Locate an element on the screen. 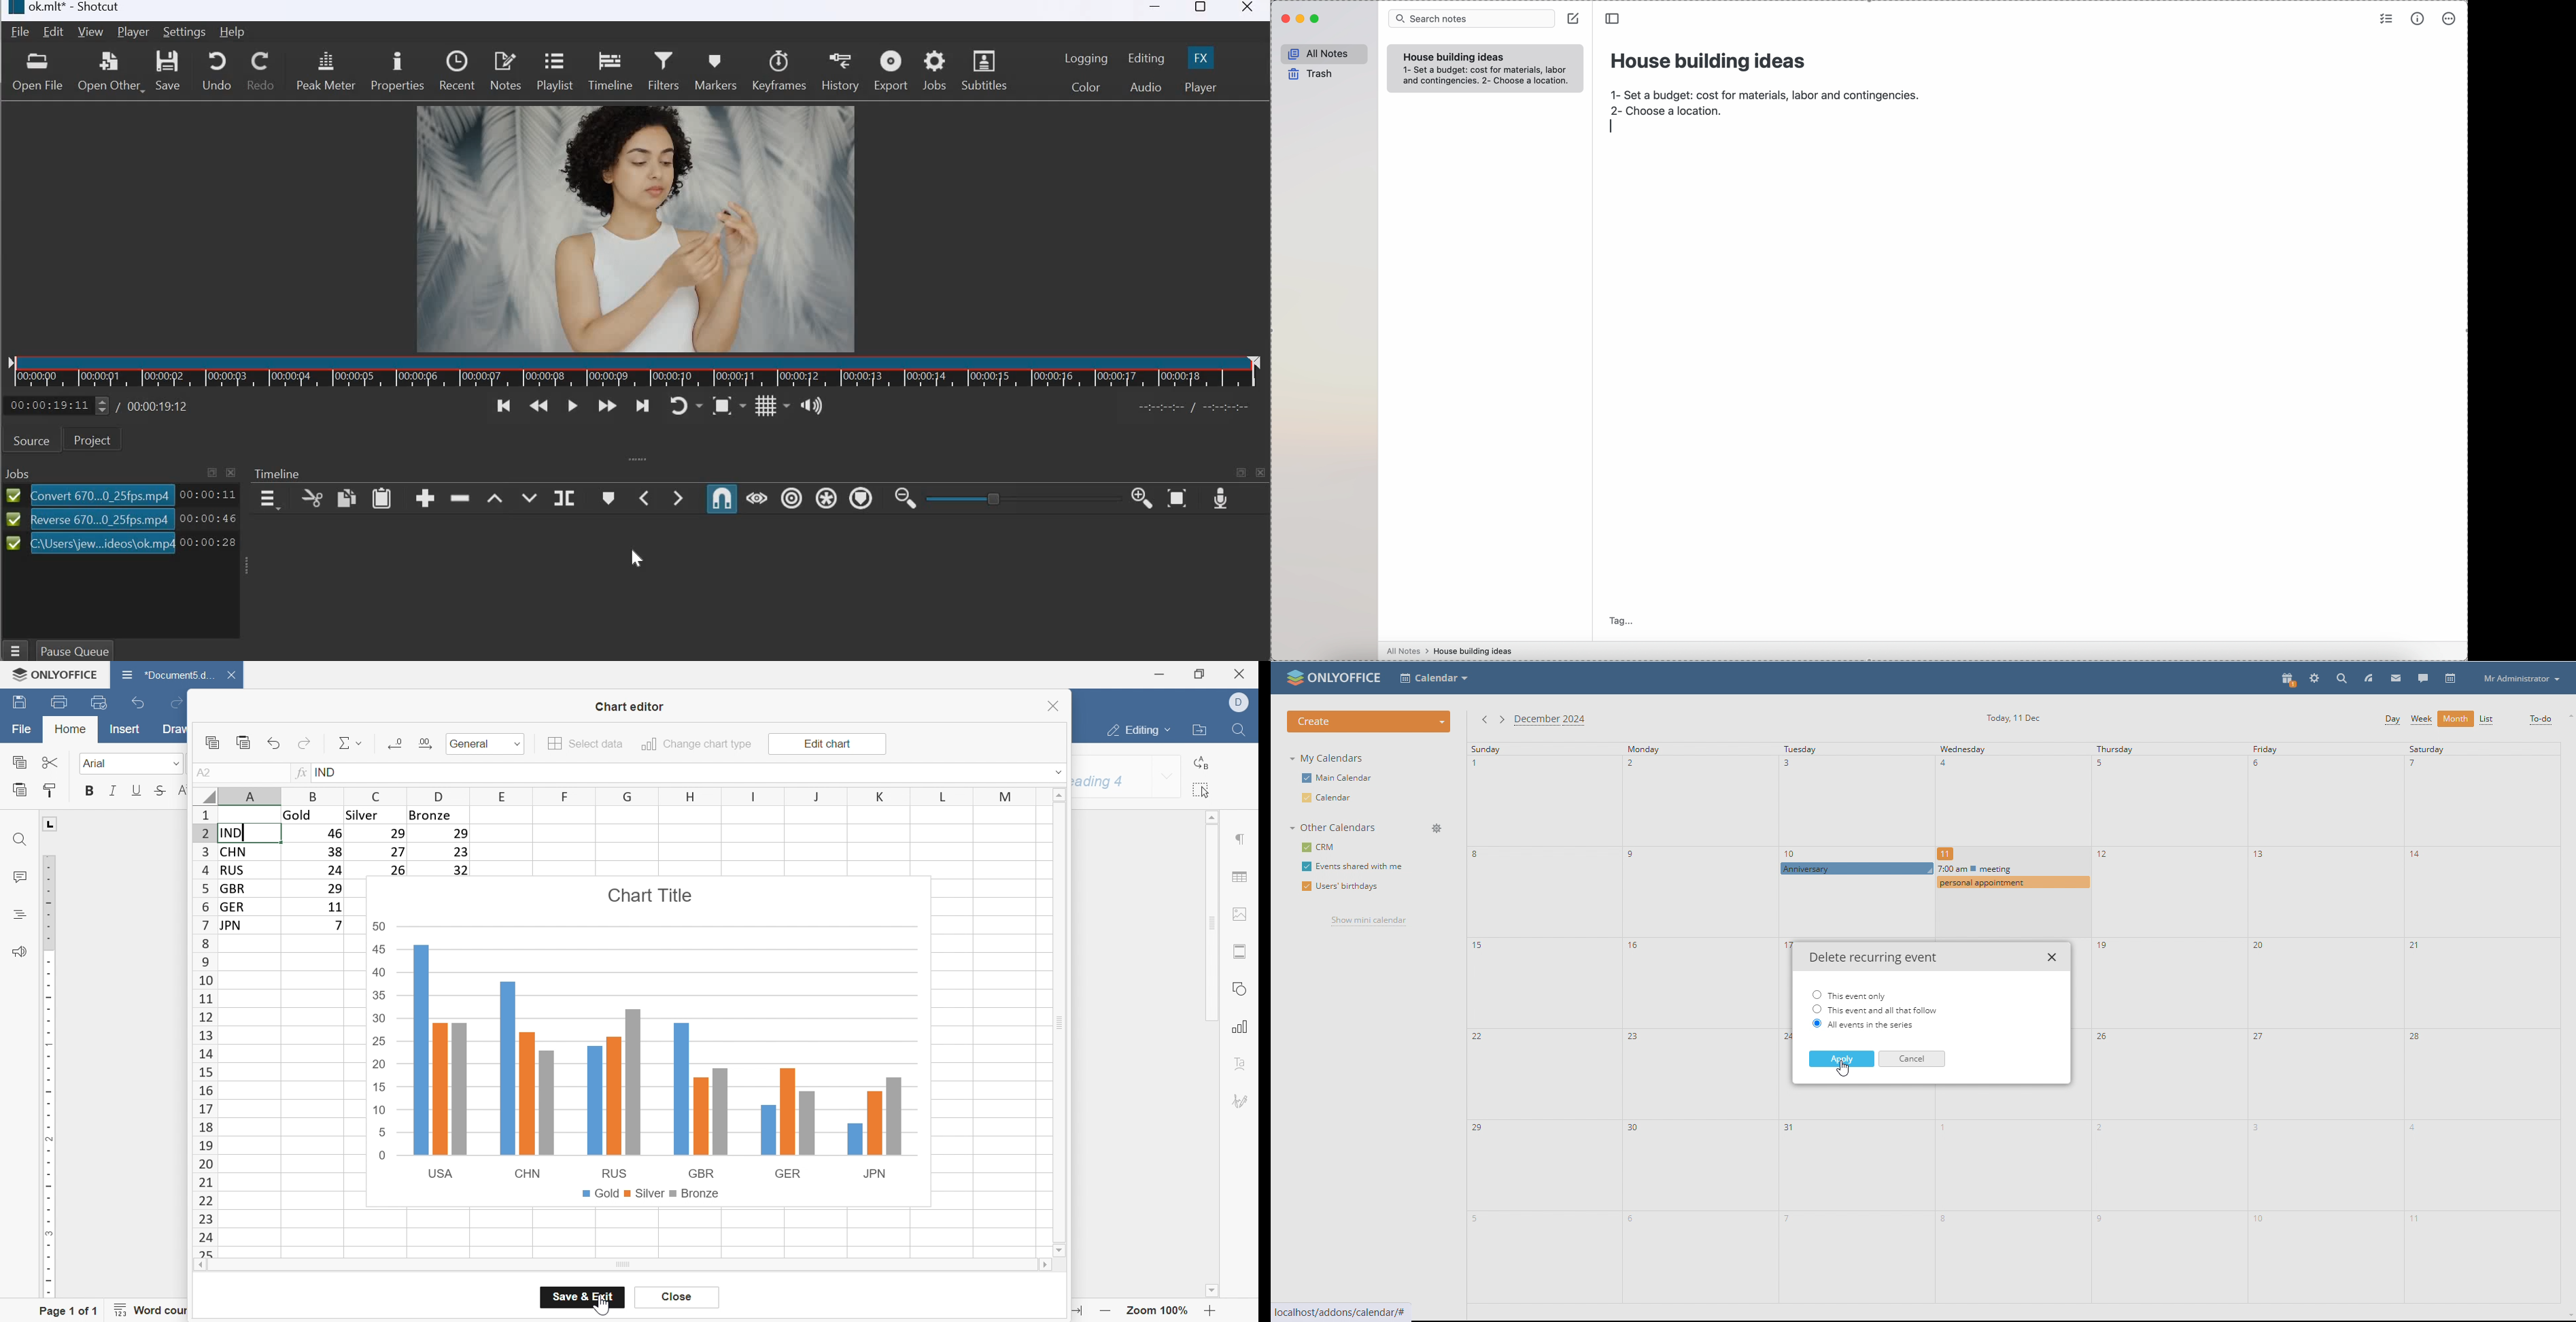 The height and width of the screenshot is (1344, 2576). next month is located at coordinates (1501, 720).